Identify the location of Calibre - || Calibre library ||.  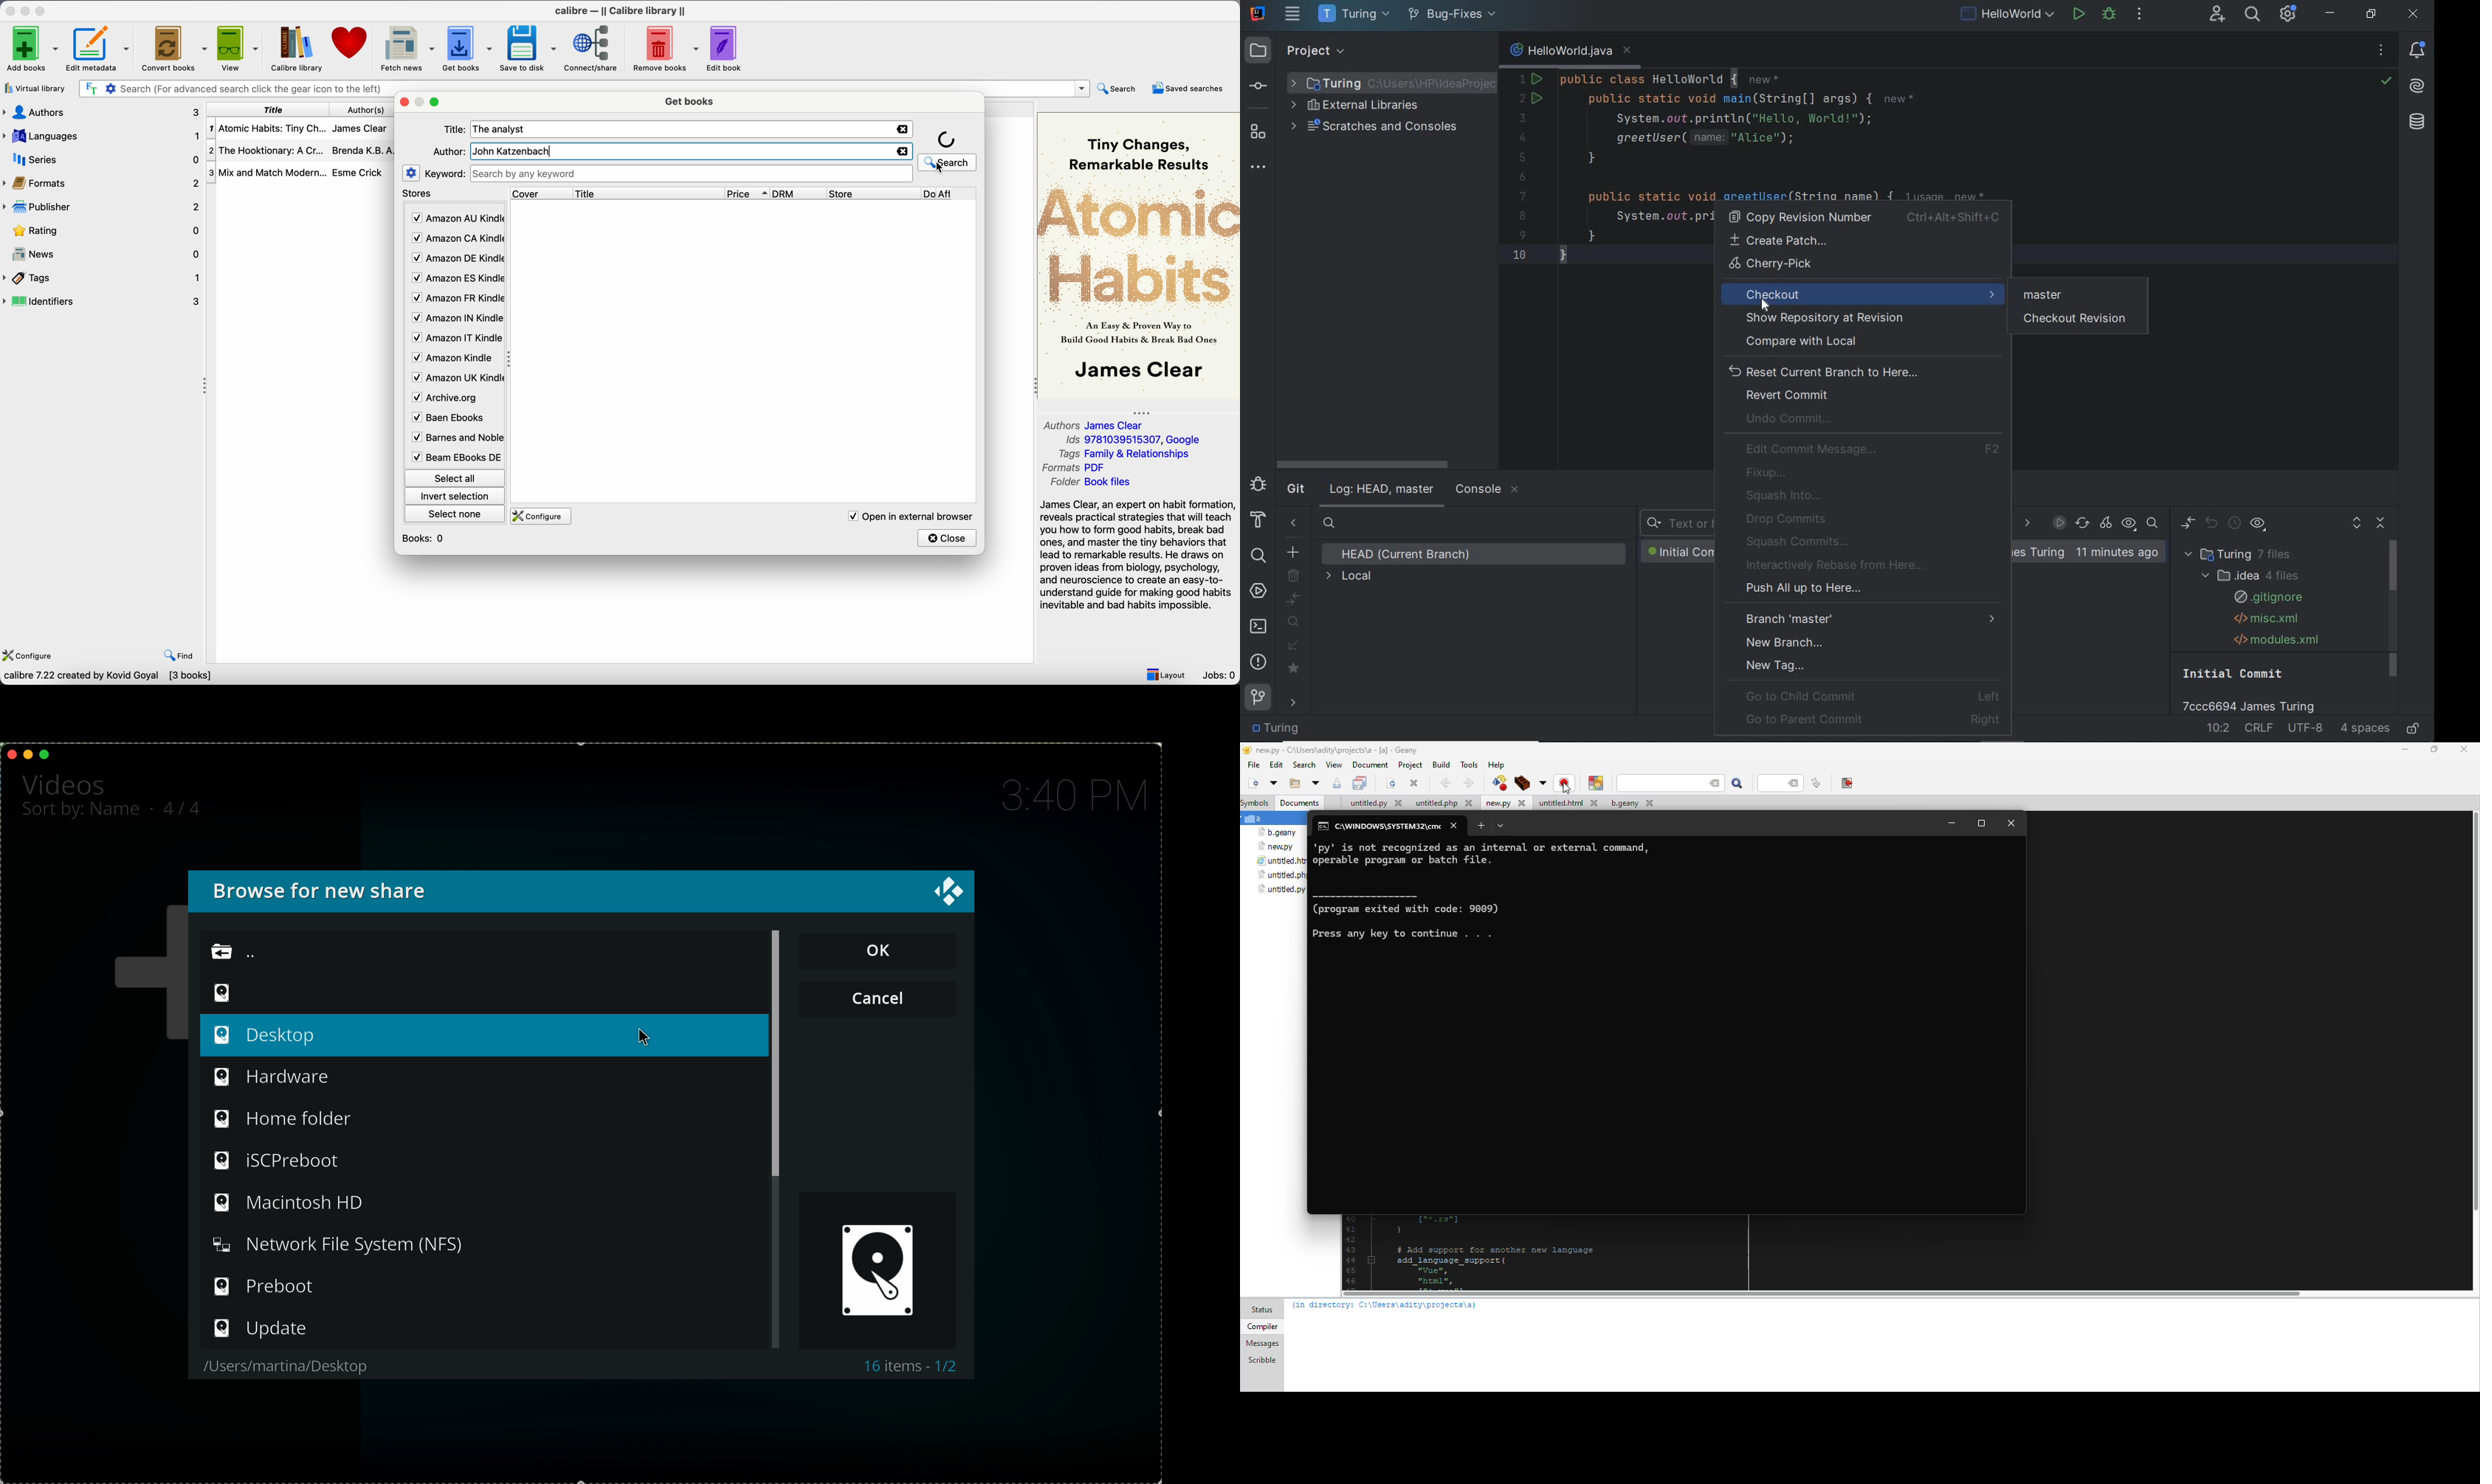
(619, 10).